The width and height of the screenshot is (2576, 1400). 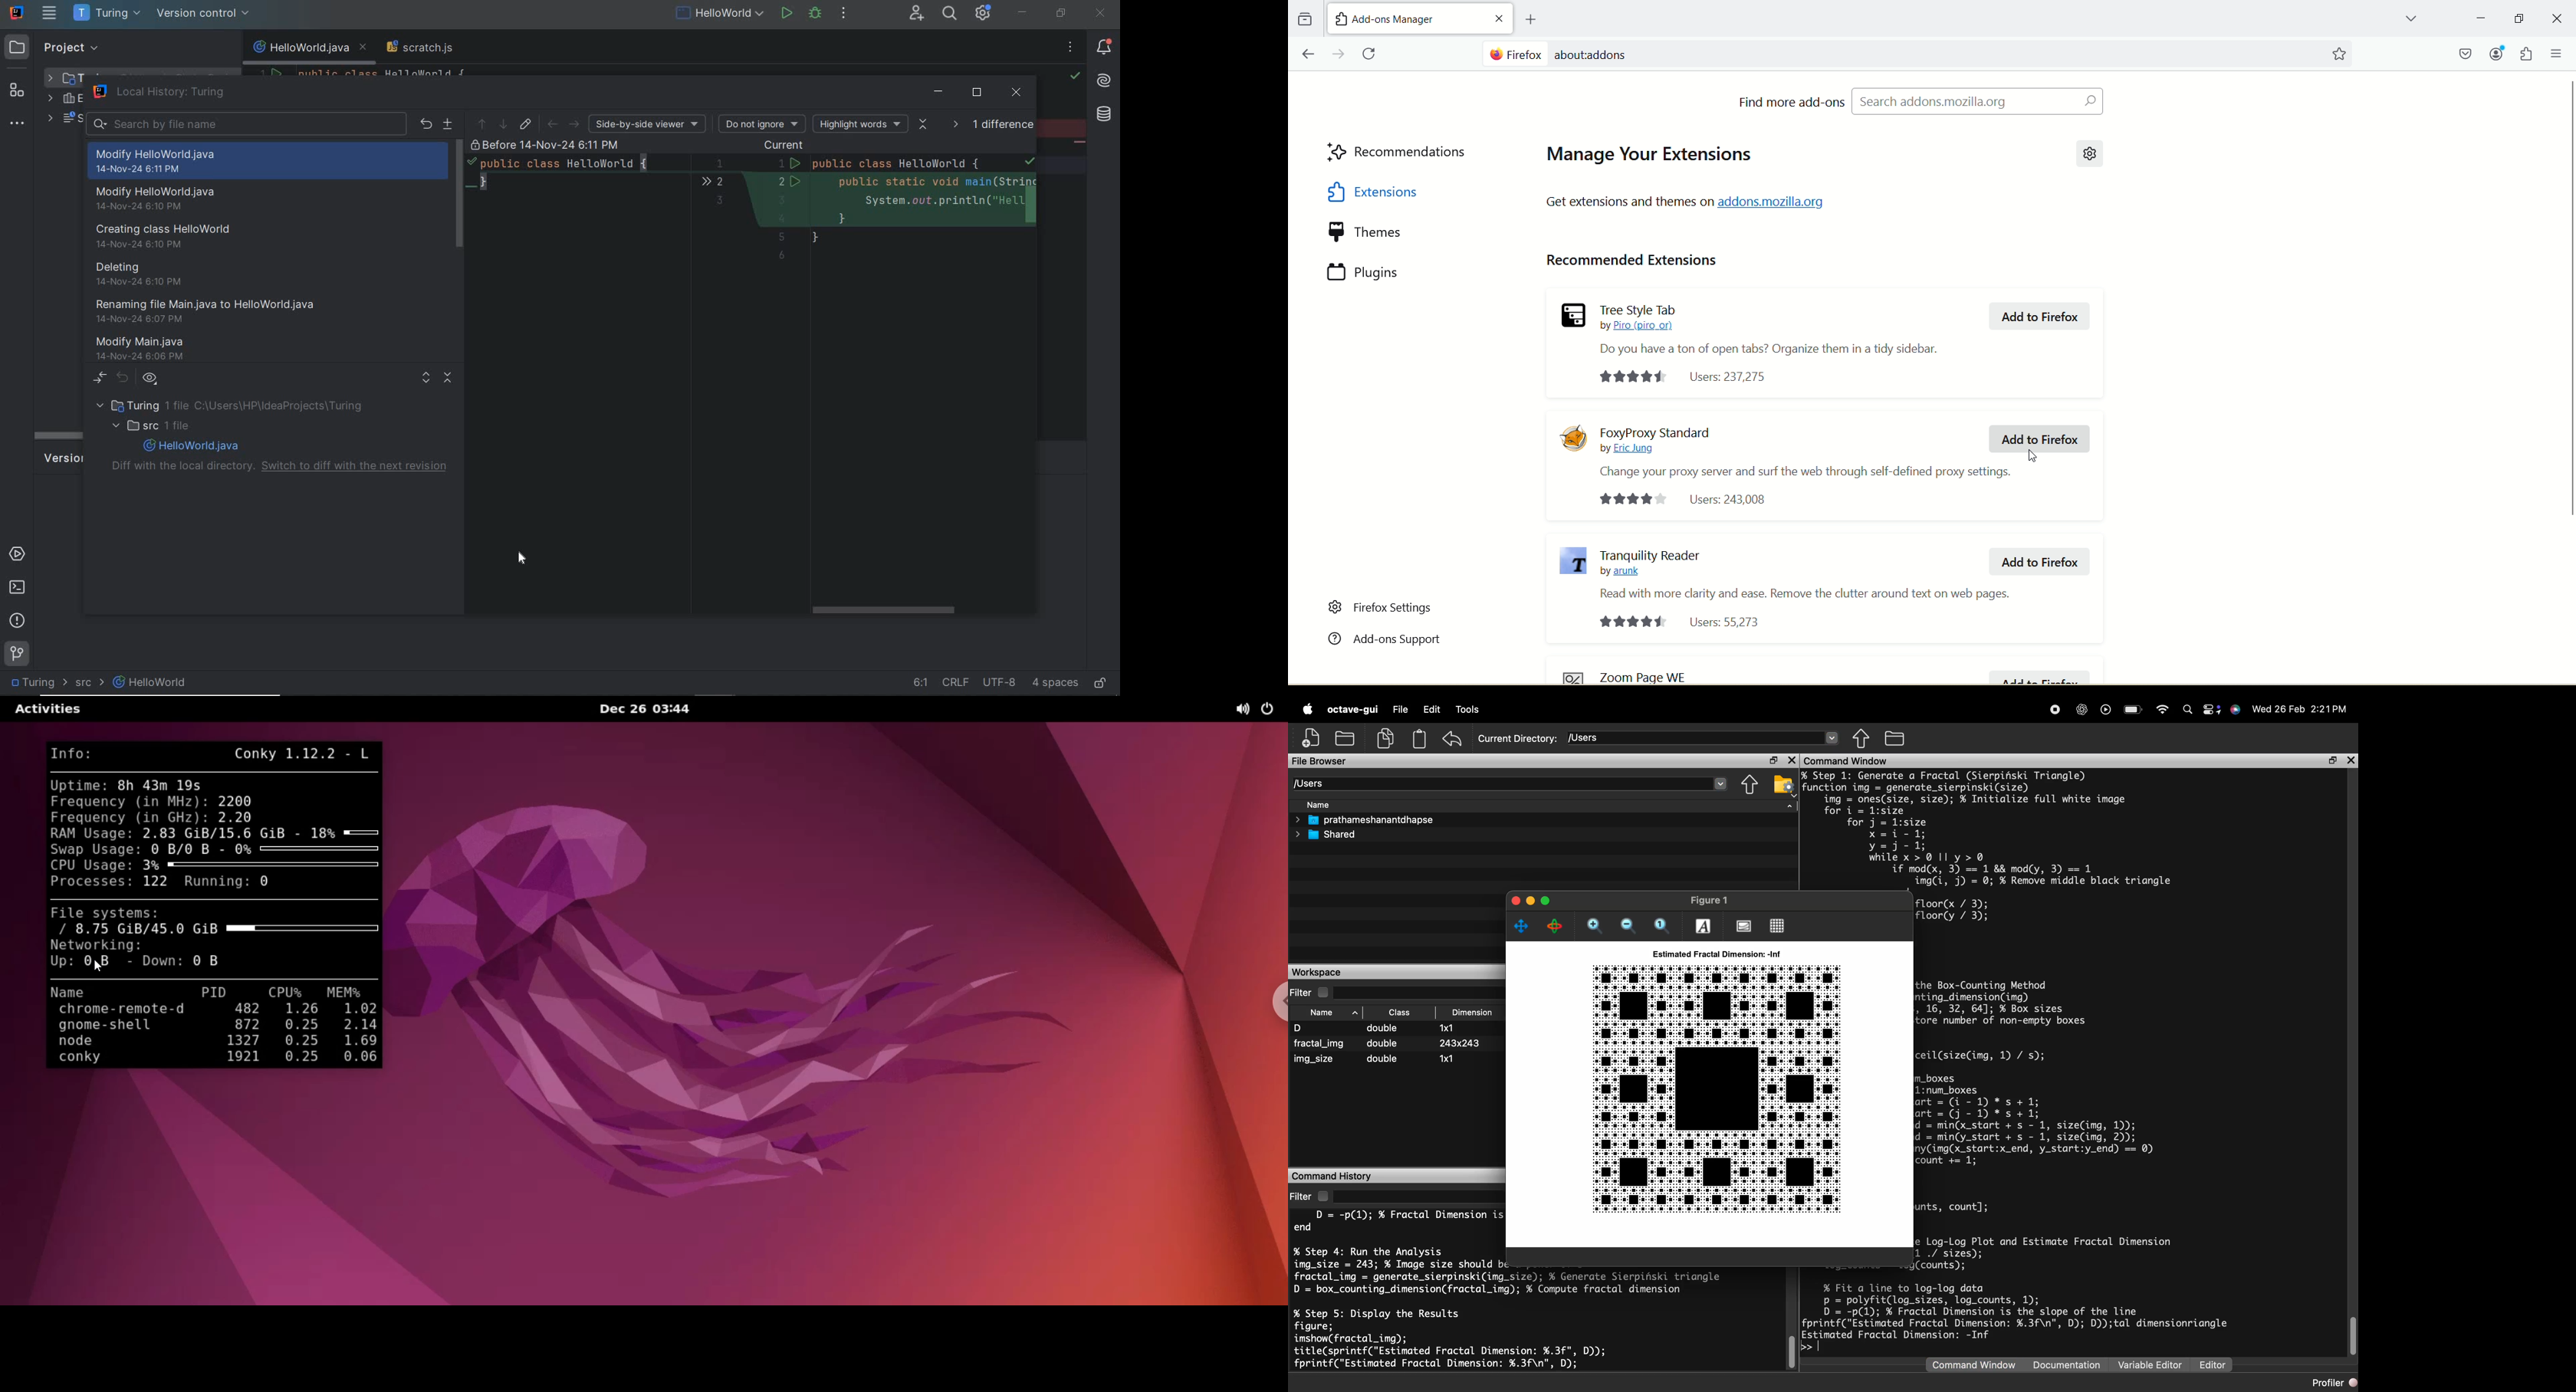 I want to click on maximise, so click(x=1768, y=759).